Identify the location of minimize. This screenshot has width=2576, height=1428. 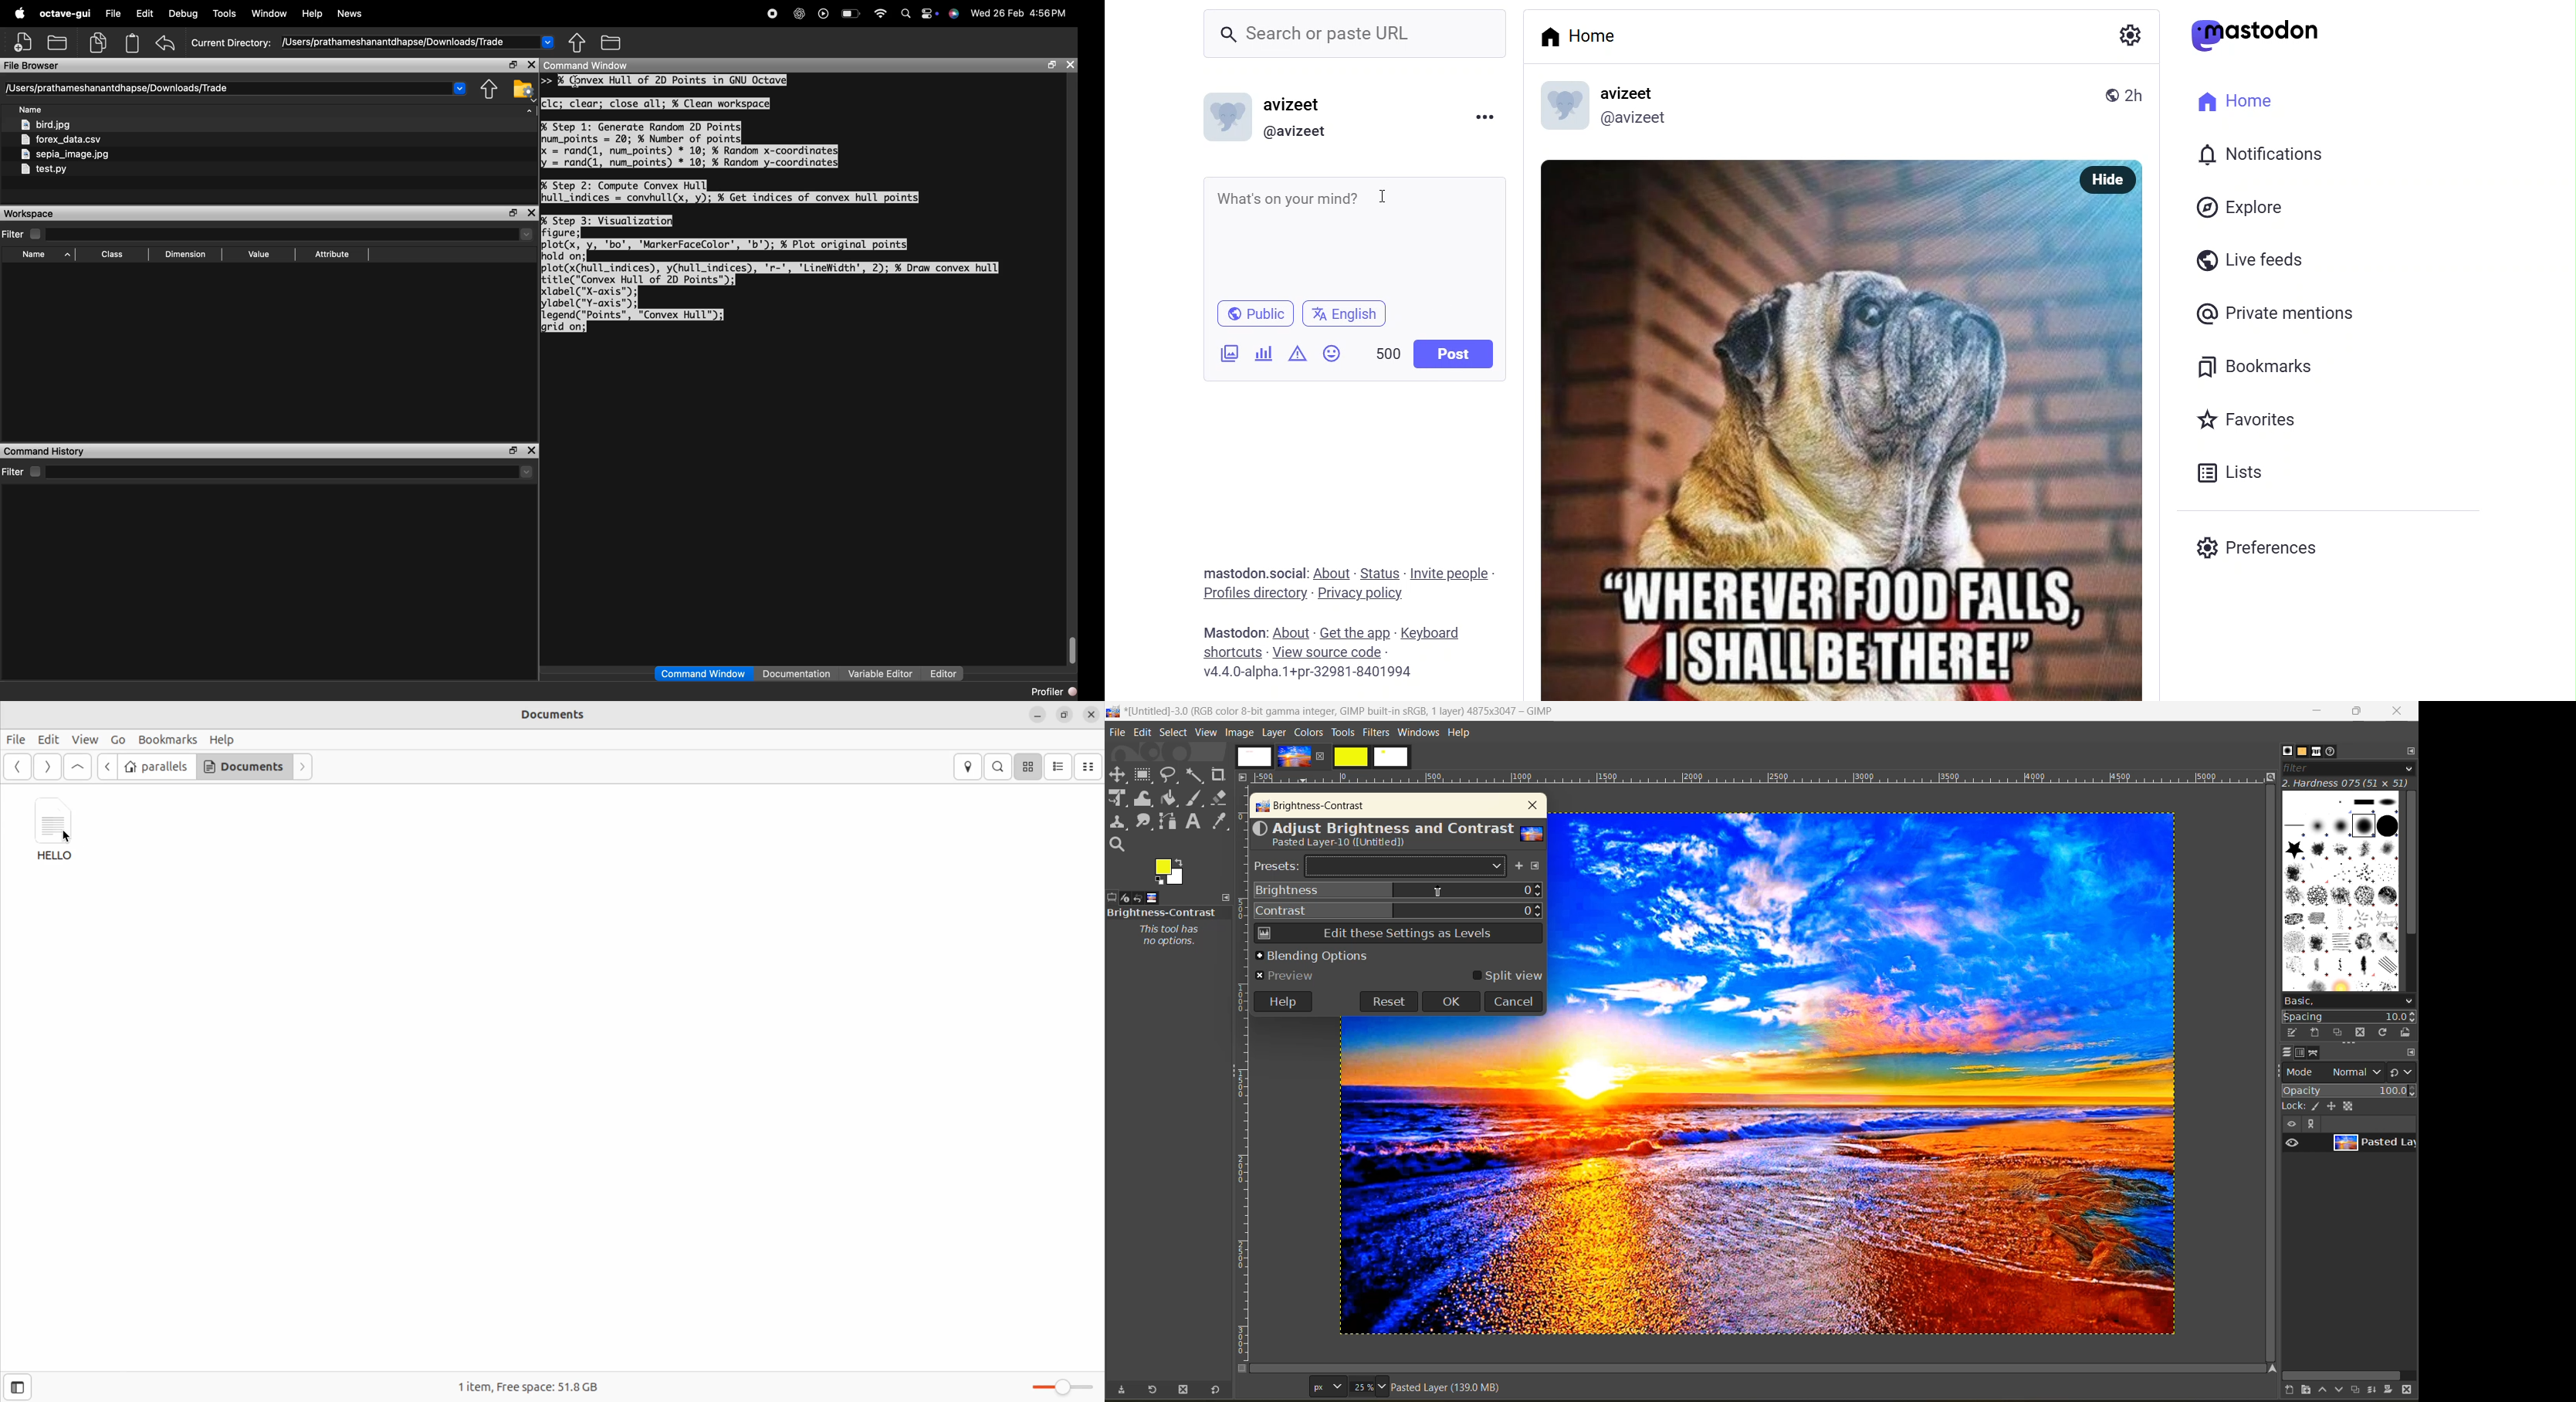
(2316, 711).